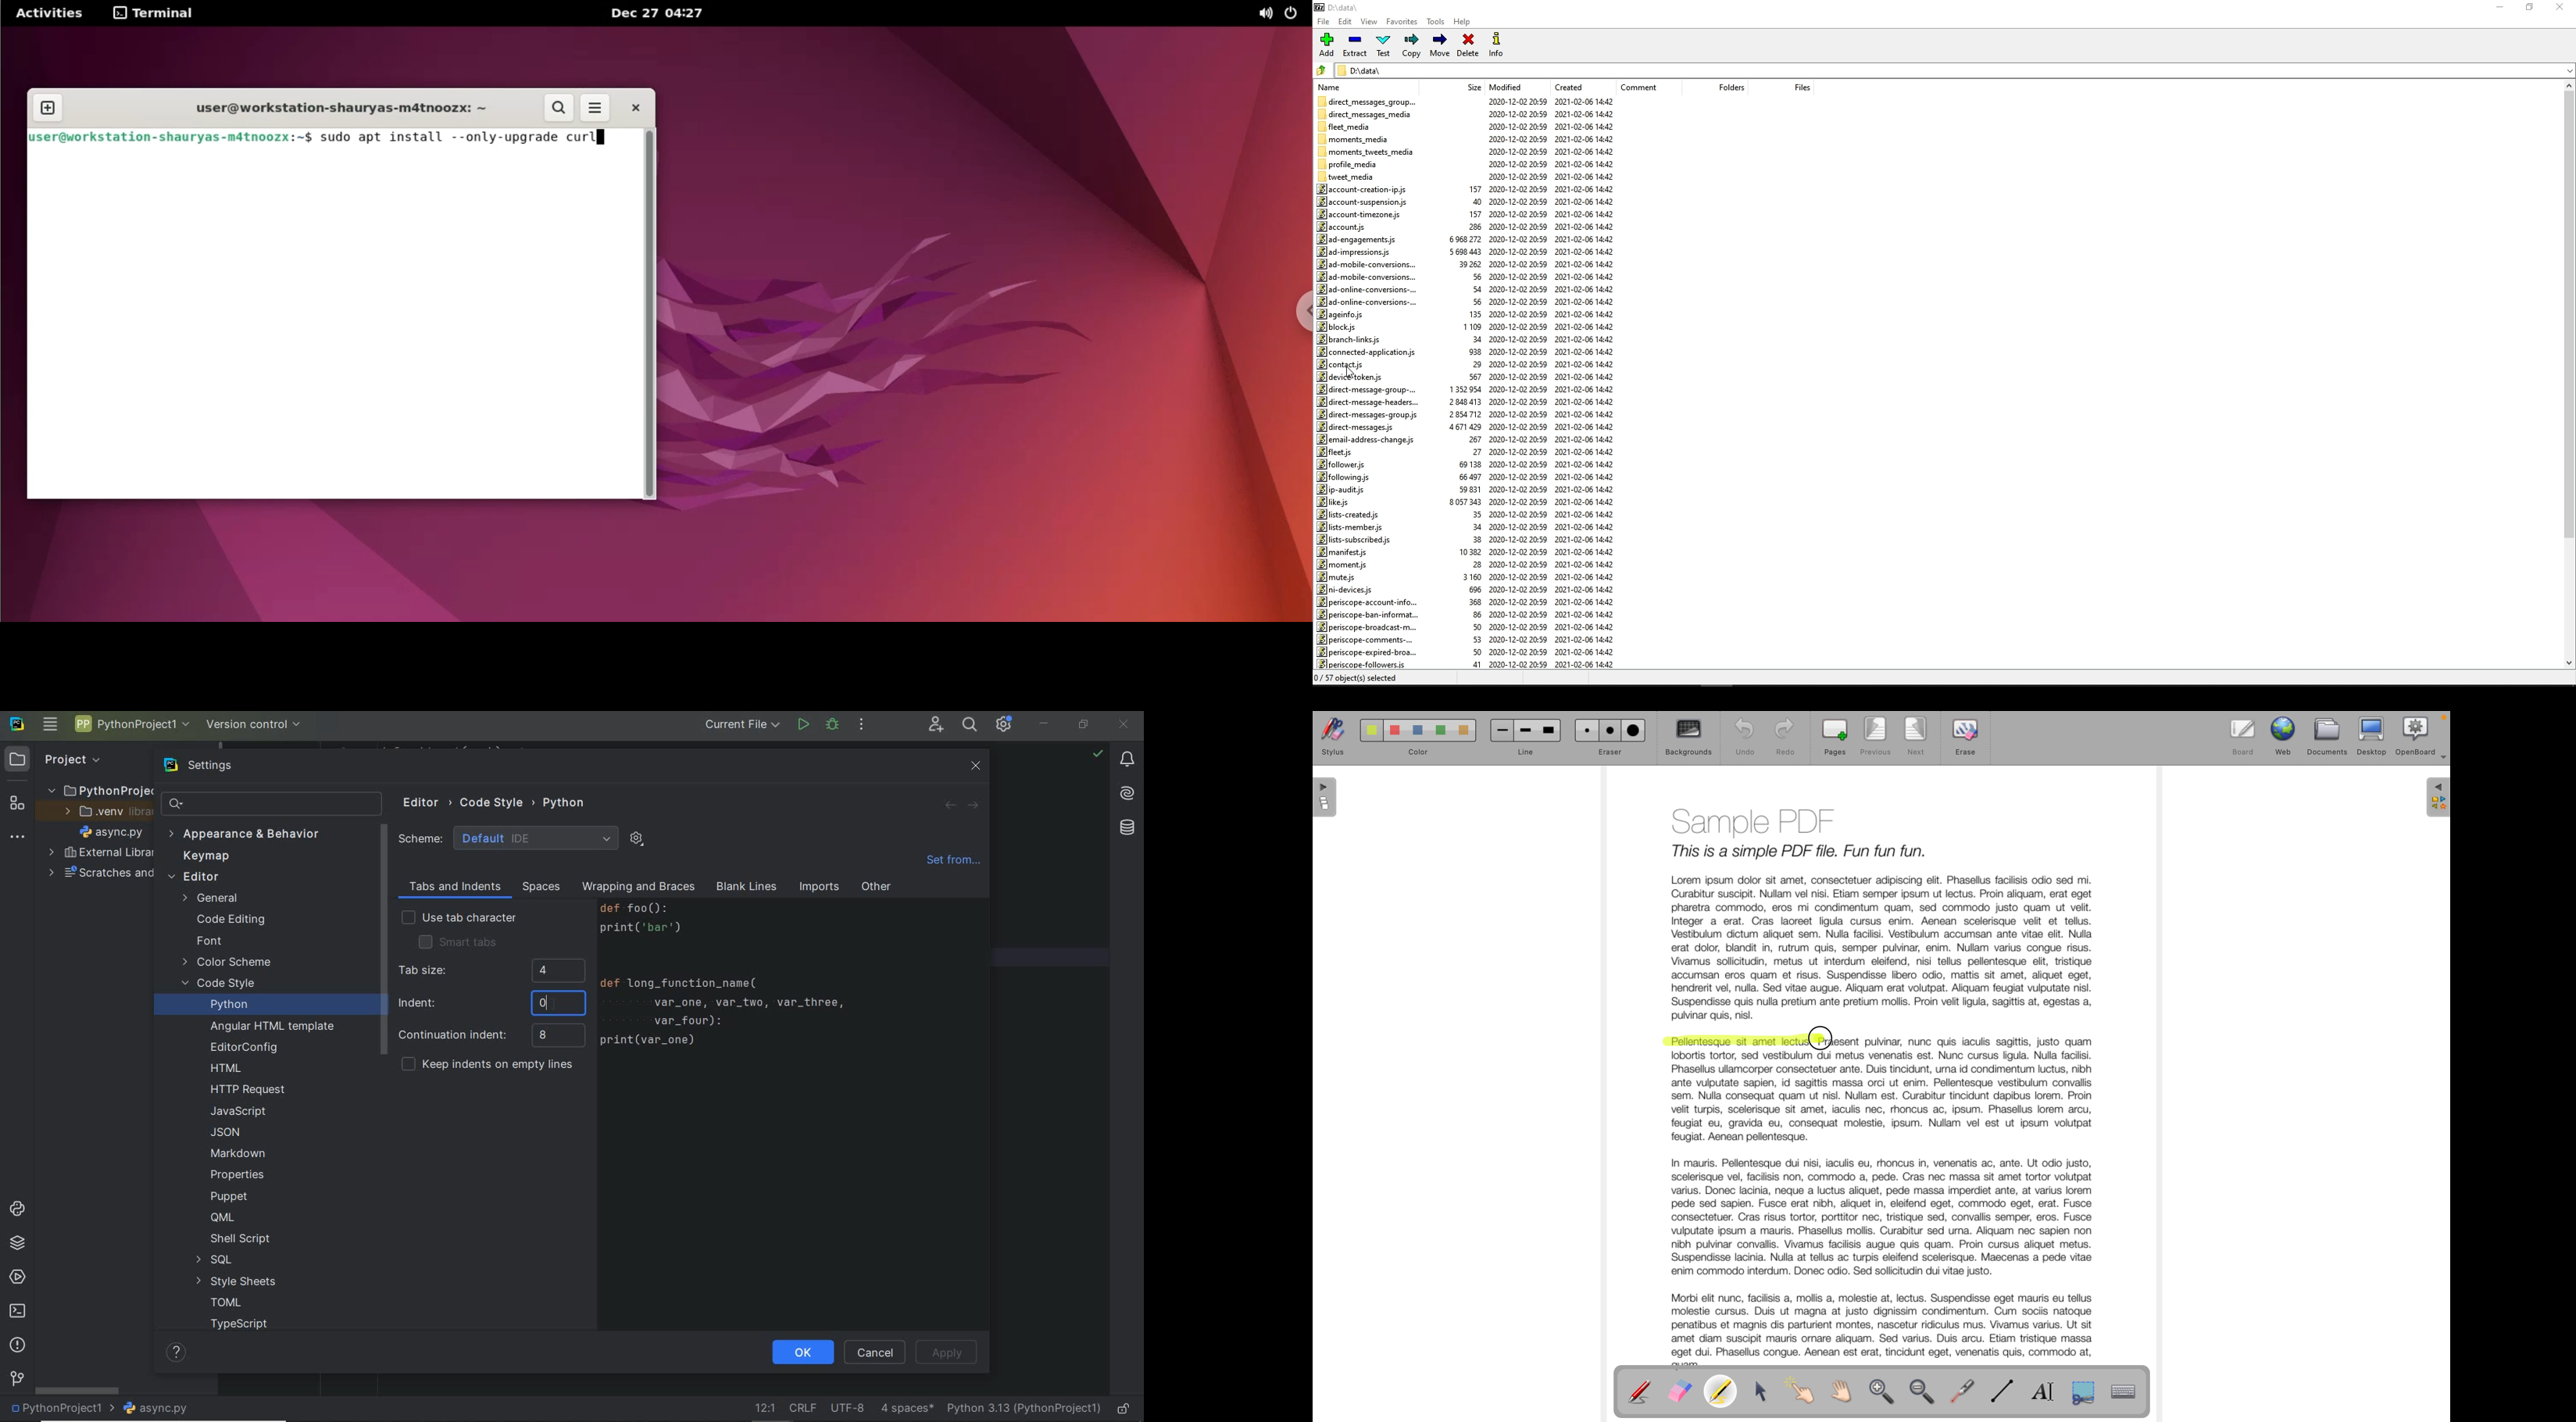 The width and height of the screenshot is (2576, 1428). What do you see at coordinates (1367, 440) in the screenshot?
I see `email-address-change.js` at bounding box center [1367, 440].